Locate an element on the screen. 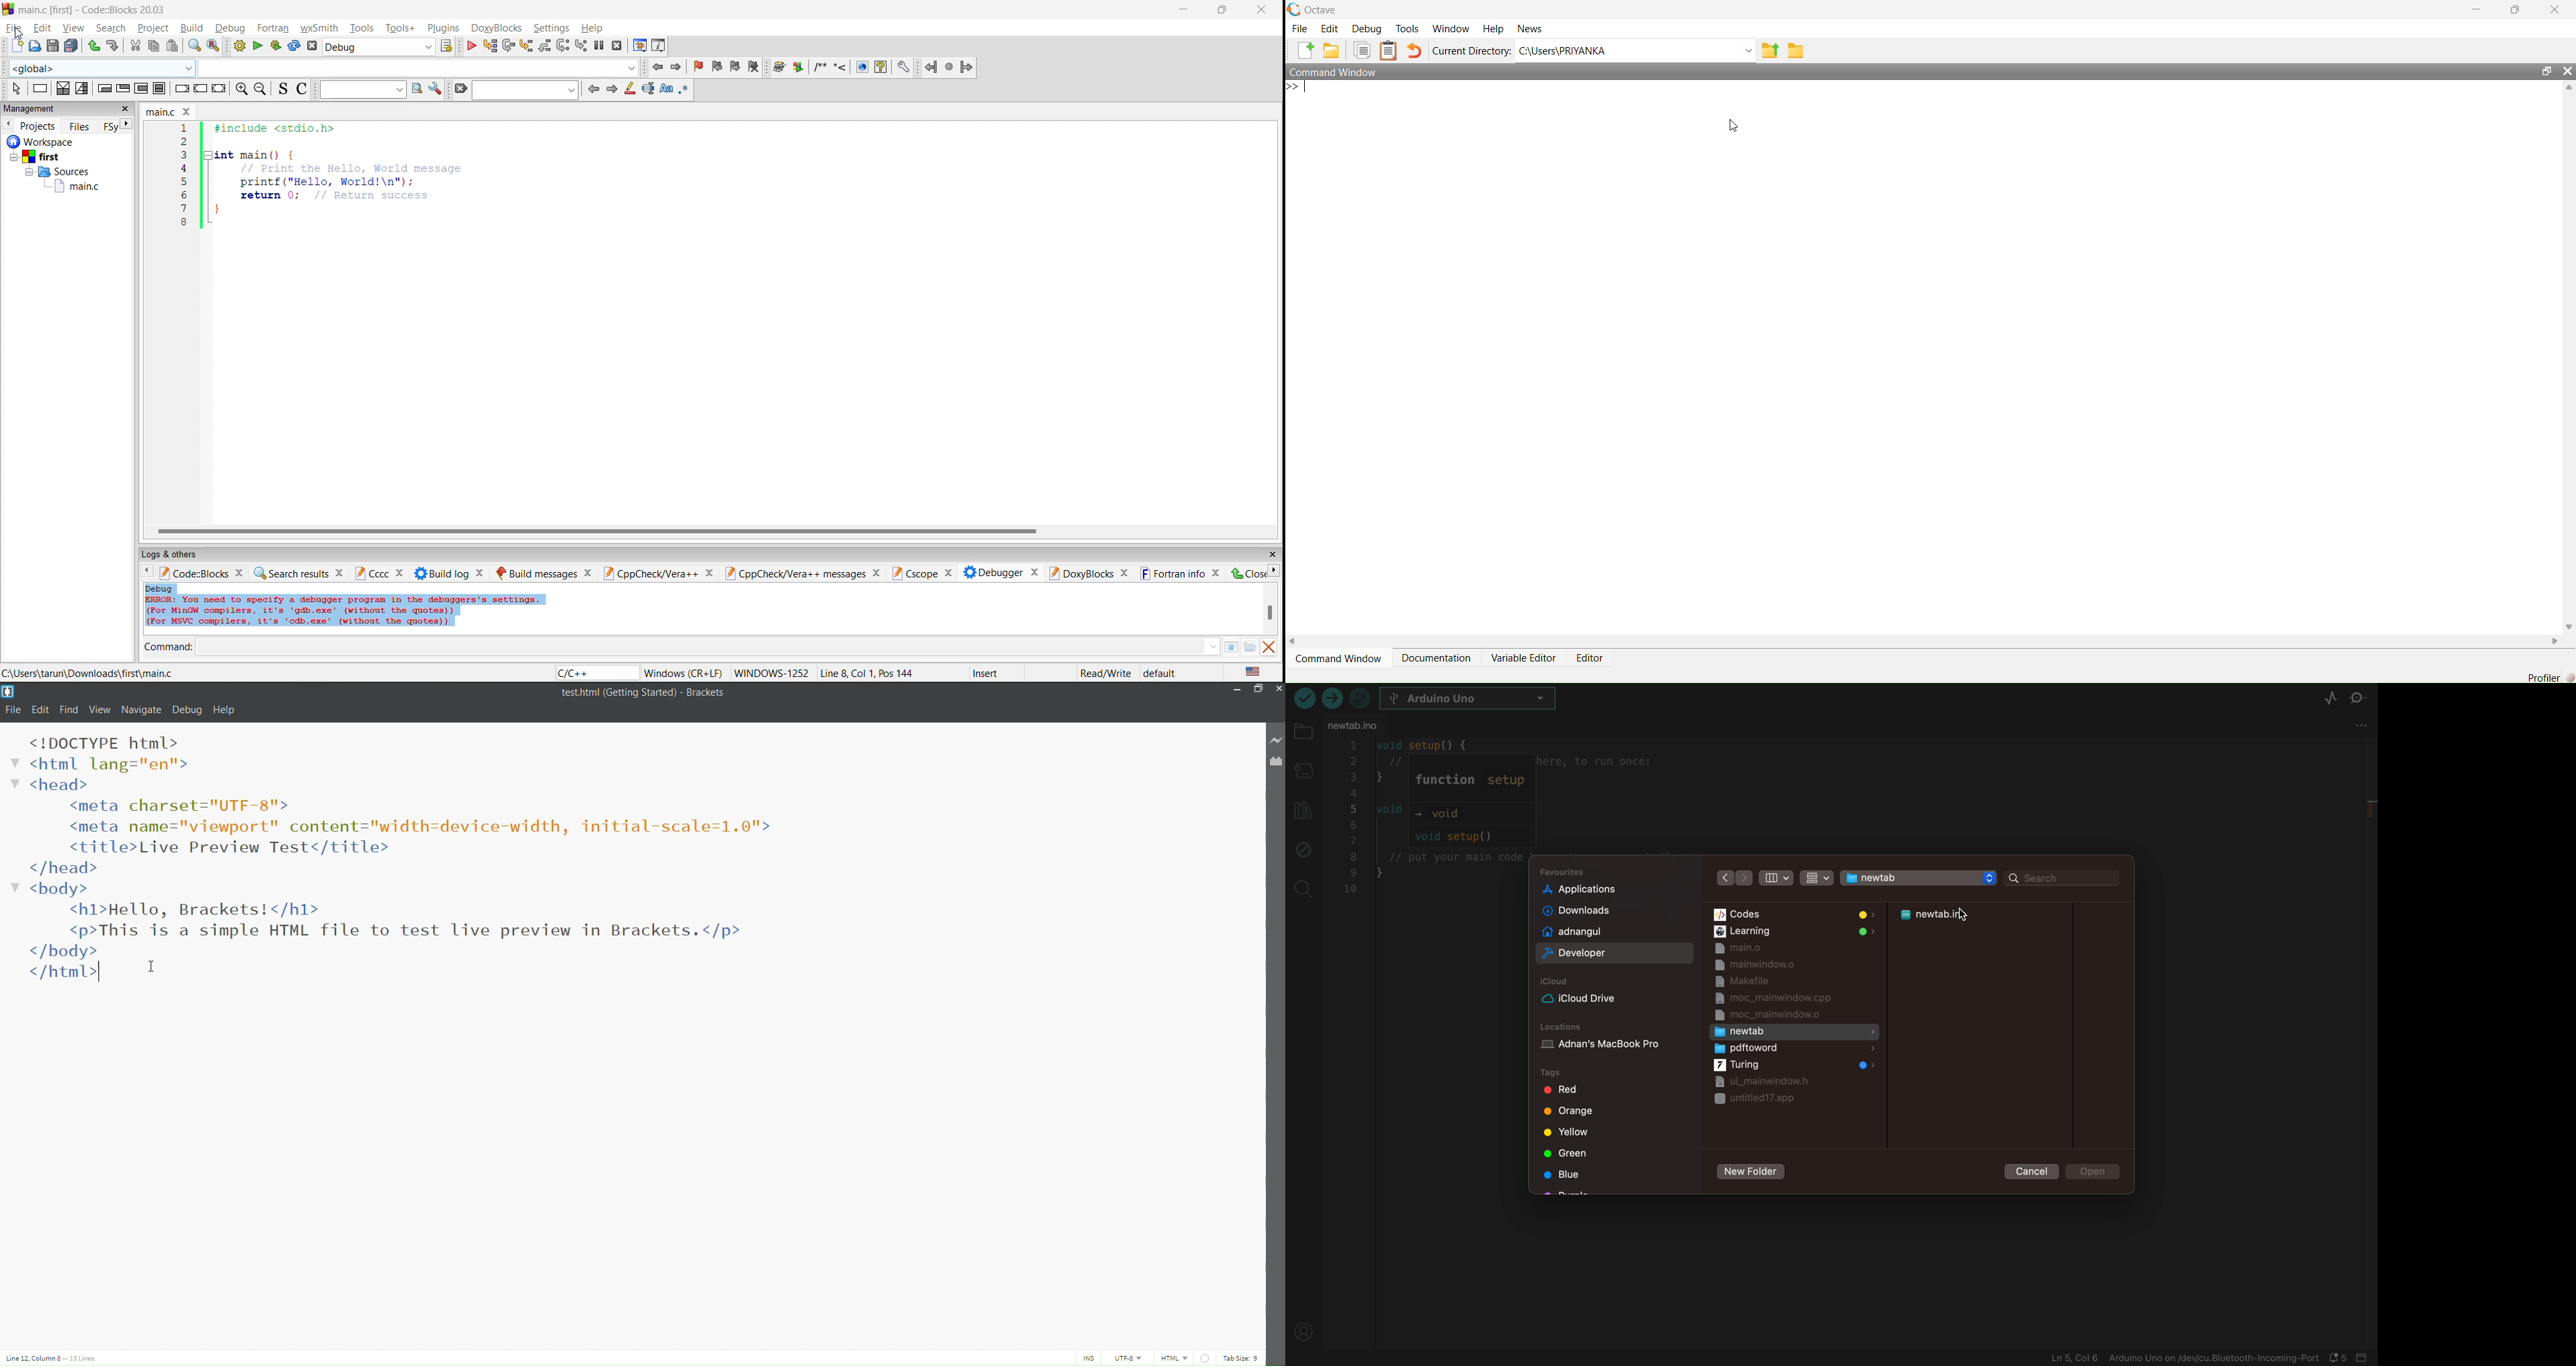 The height and width of the screenshot is (1372, 2576). line8, col 1, pos 144 is located at coordinates (869, 673).